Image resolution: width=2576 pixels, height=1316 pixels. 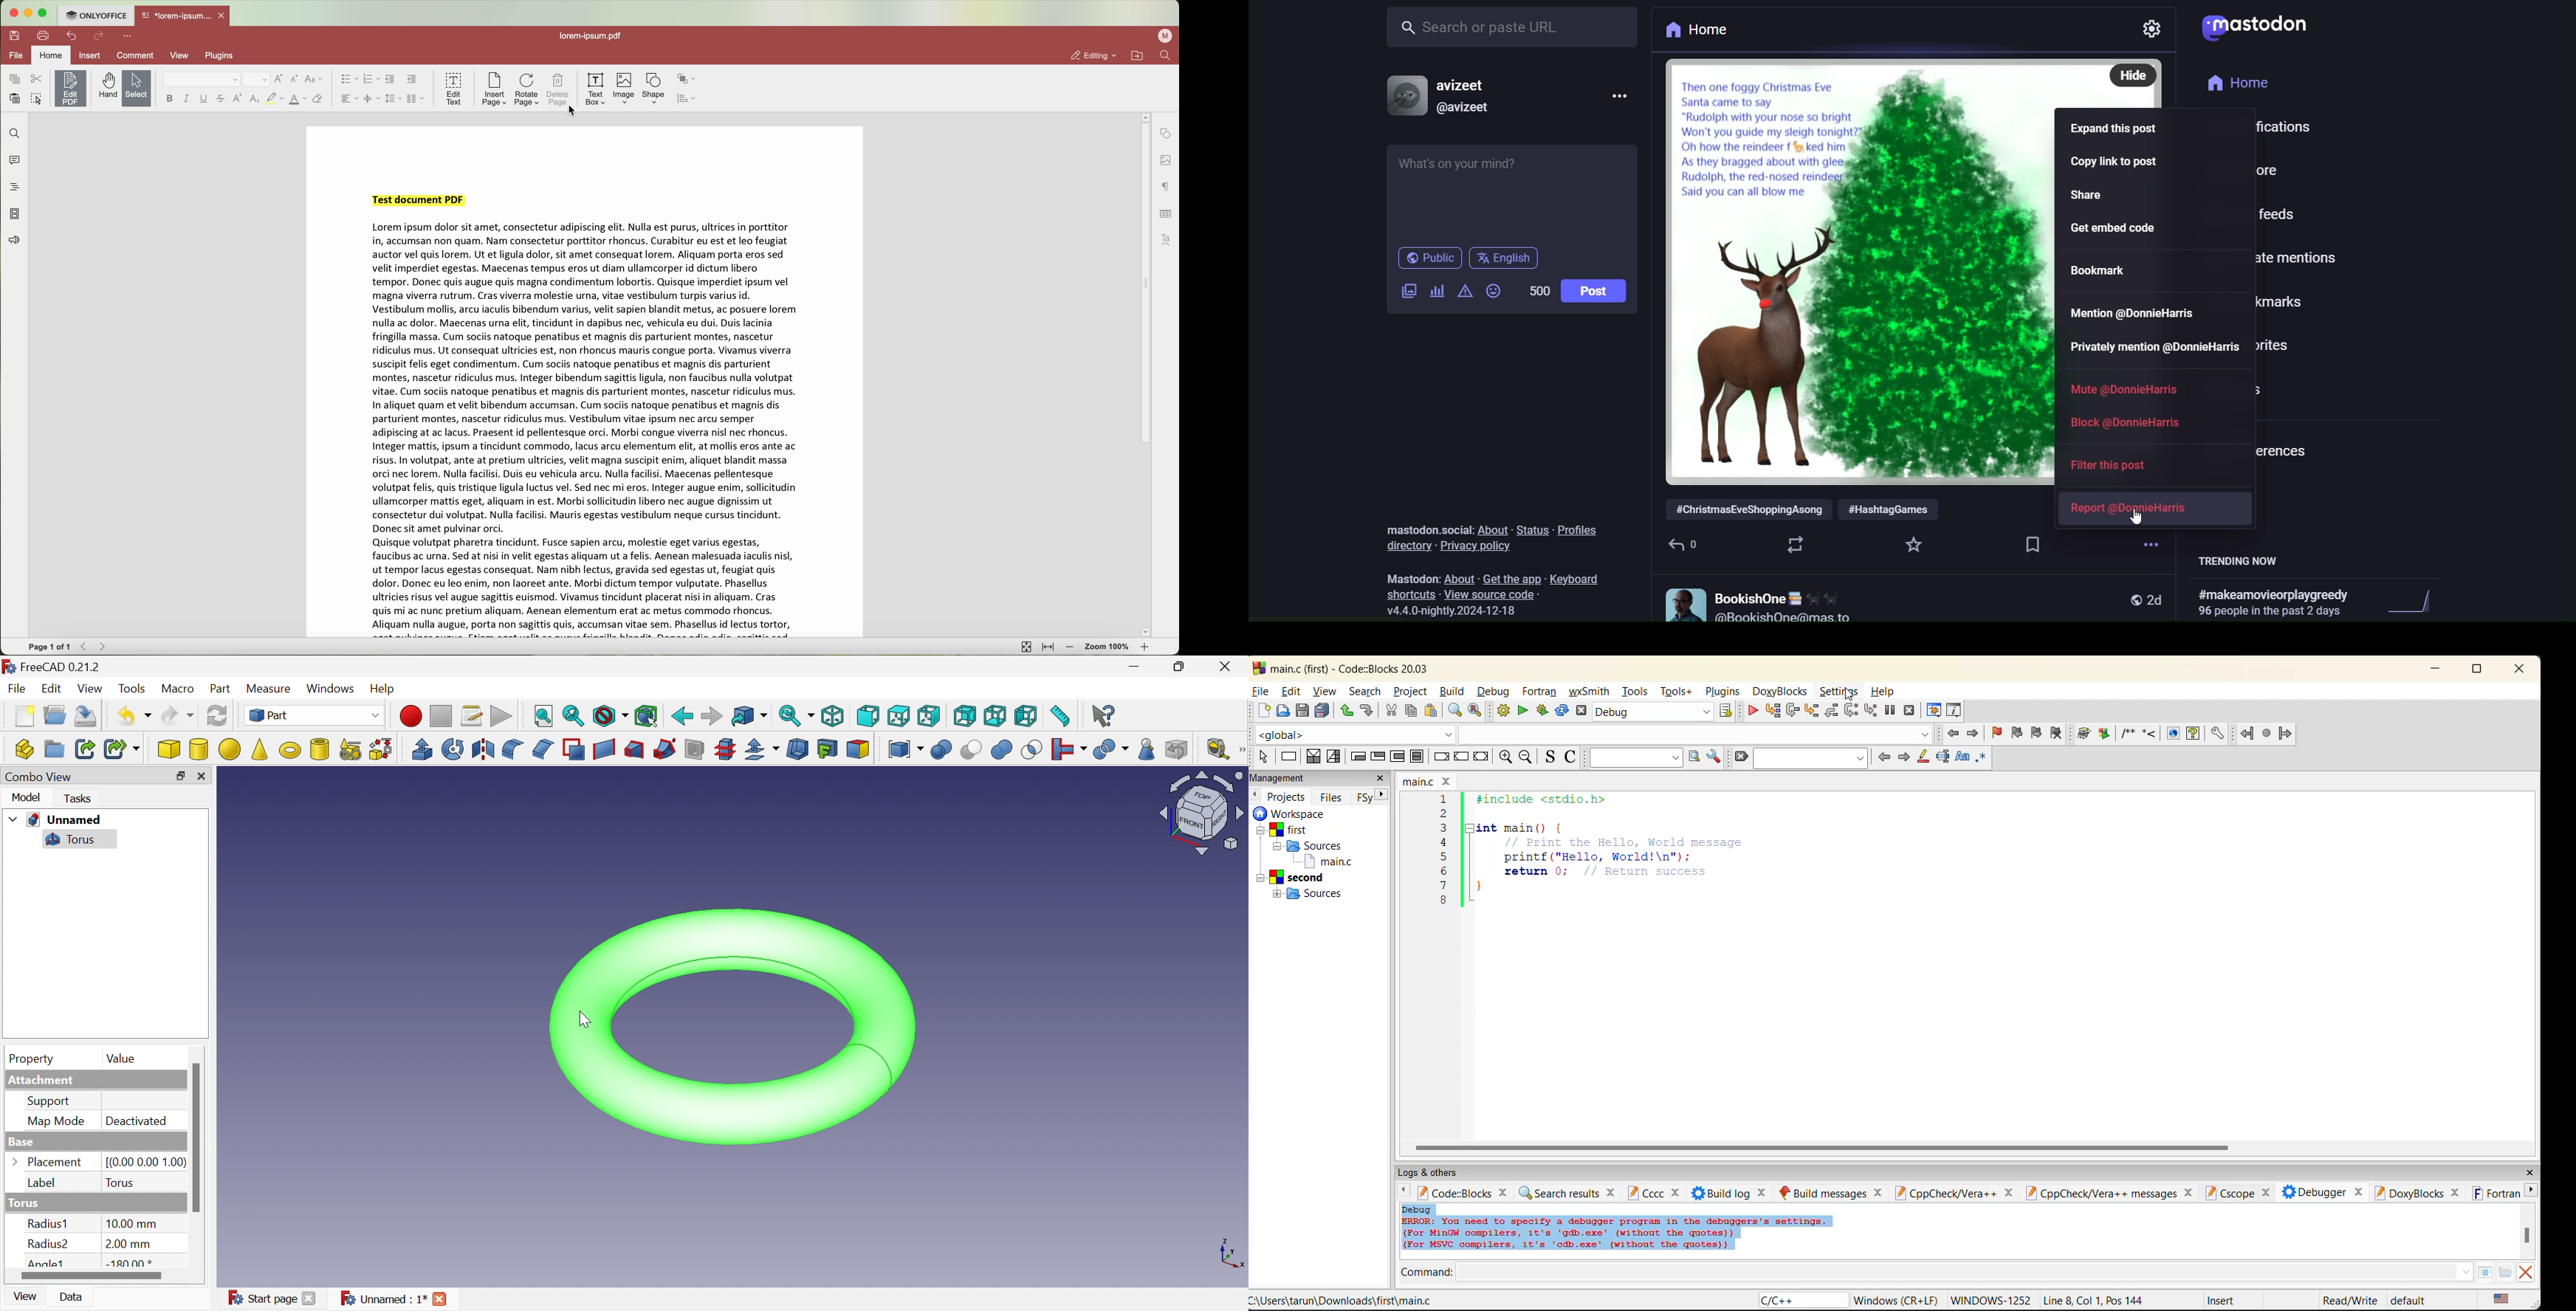 I want to click on View, so click(x=91, y=688).